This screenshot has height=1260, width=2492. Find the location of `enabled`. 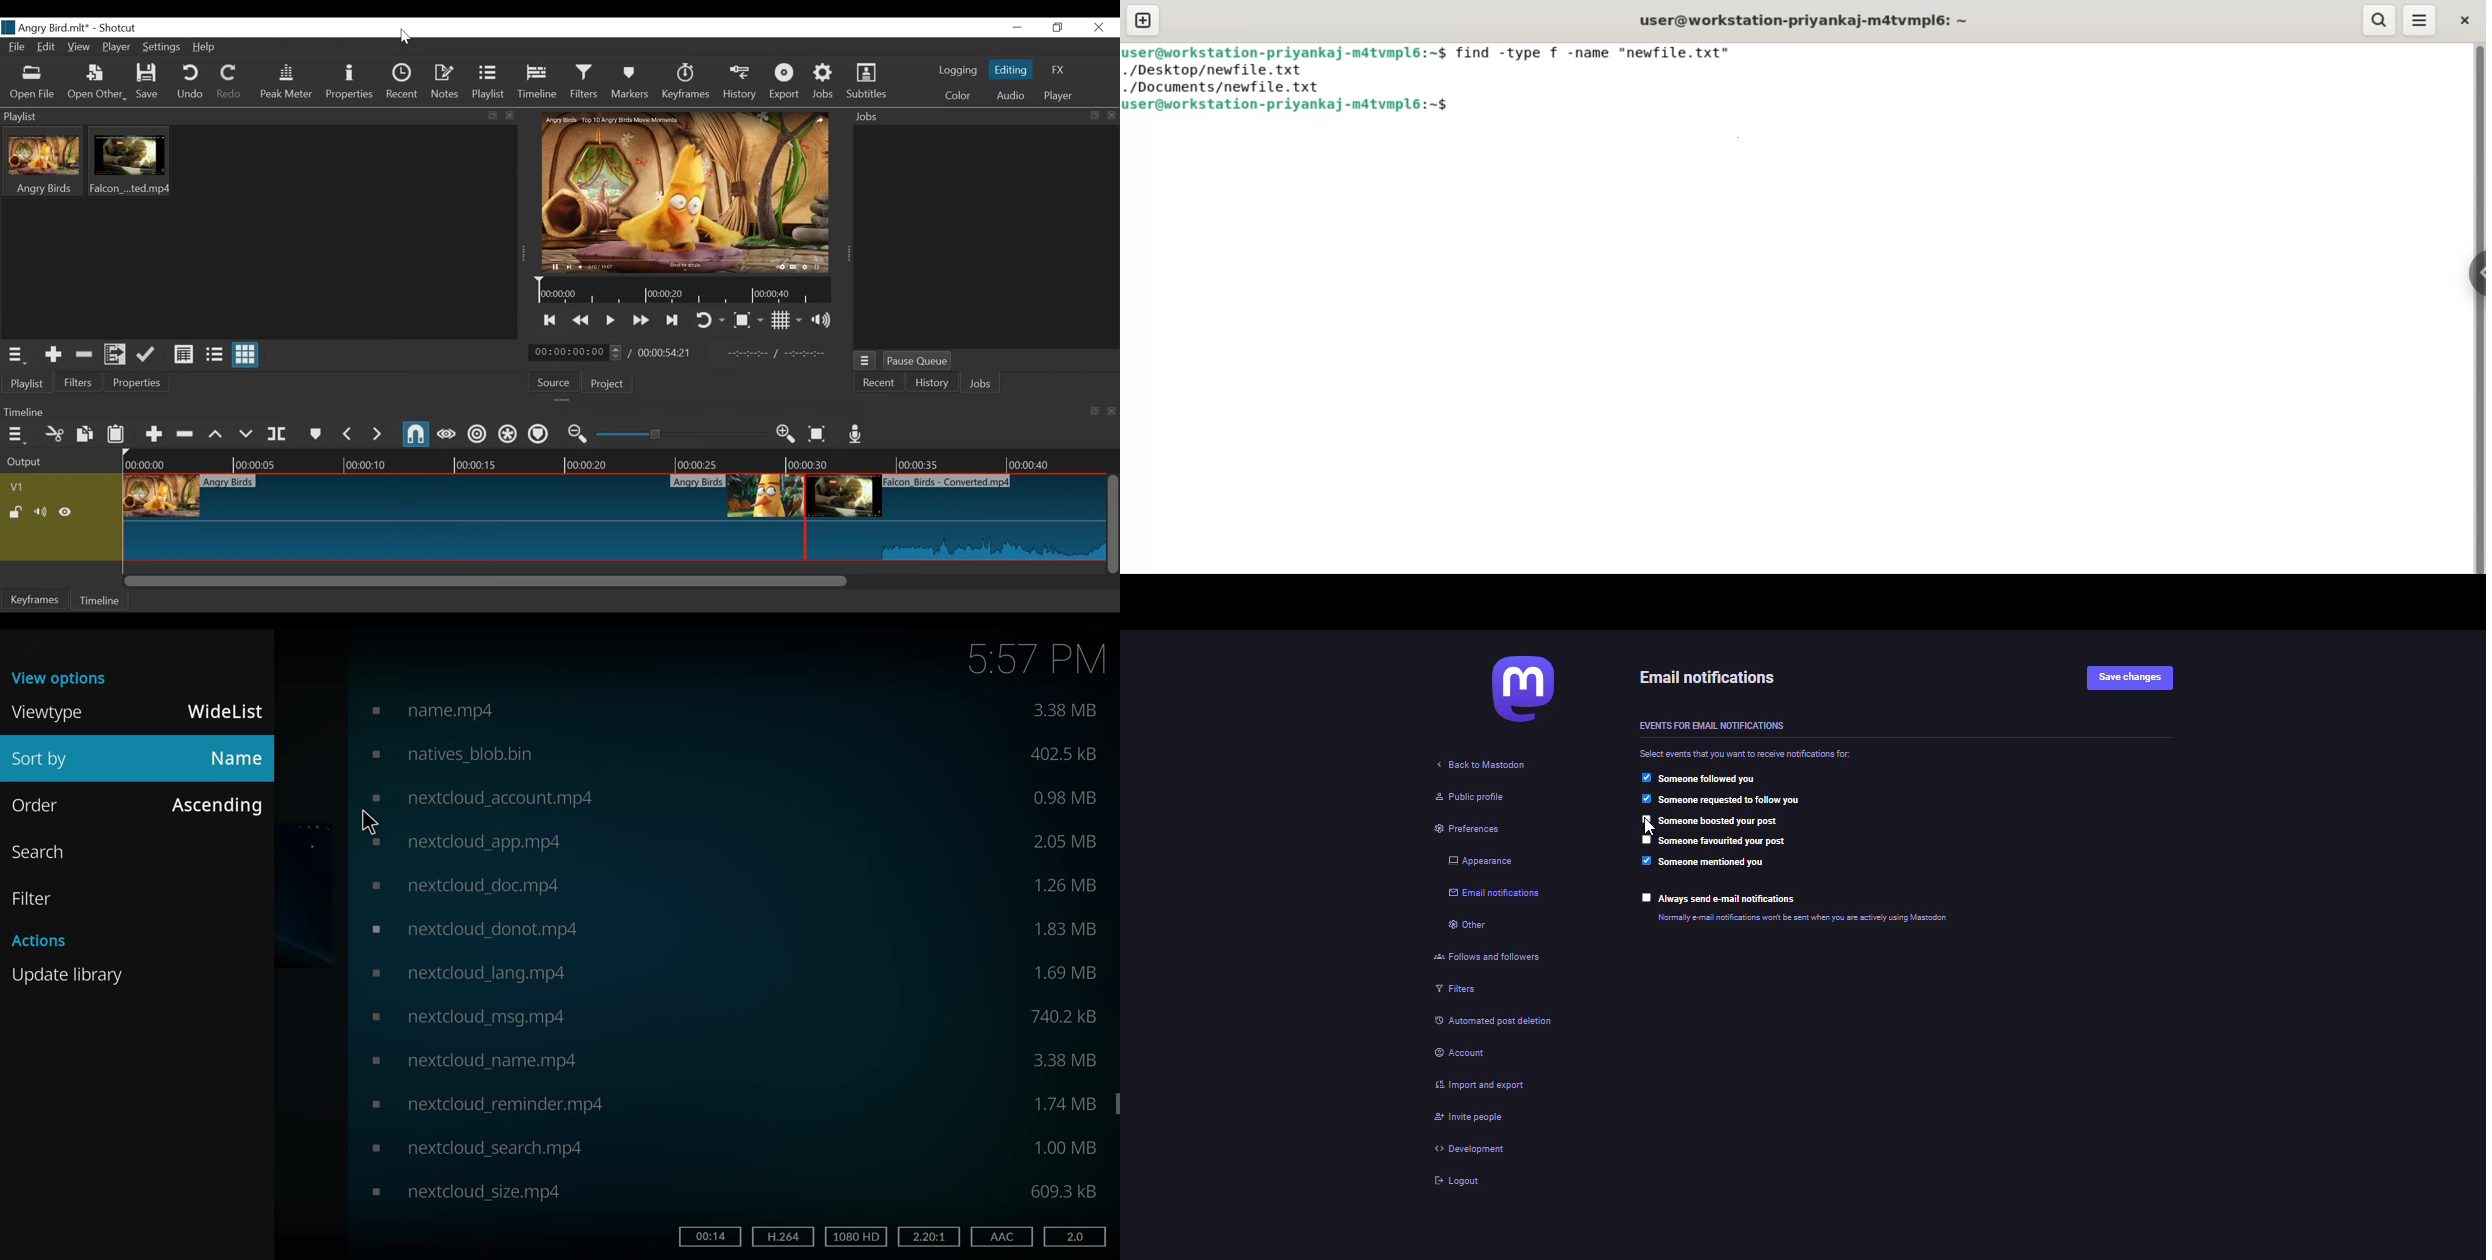

enabled is located at coordinates (1647, 861).